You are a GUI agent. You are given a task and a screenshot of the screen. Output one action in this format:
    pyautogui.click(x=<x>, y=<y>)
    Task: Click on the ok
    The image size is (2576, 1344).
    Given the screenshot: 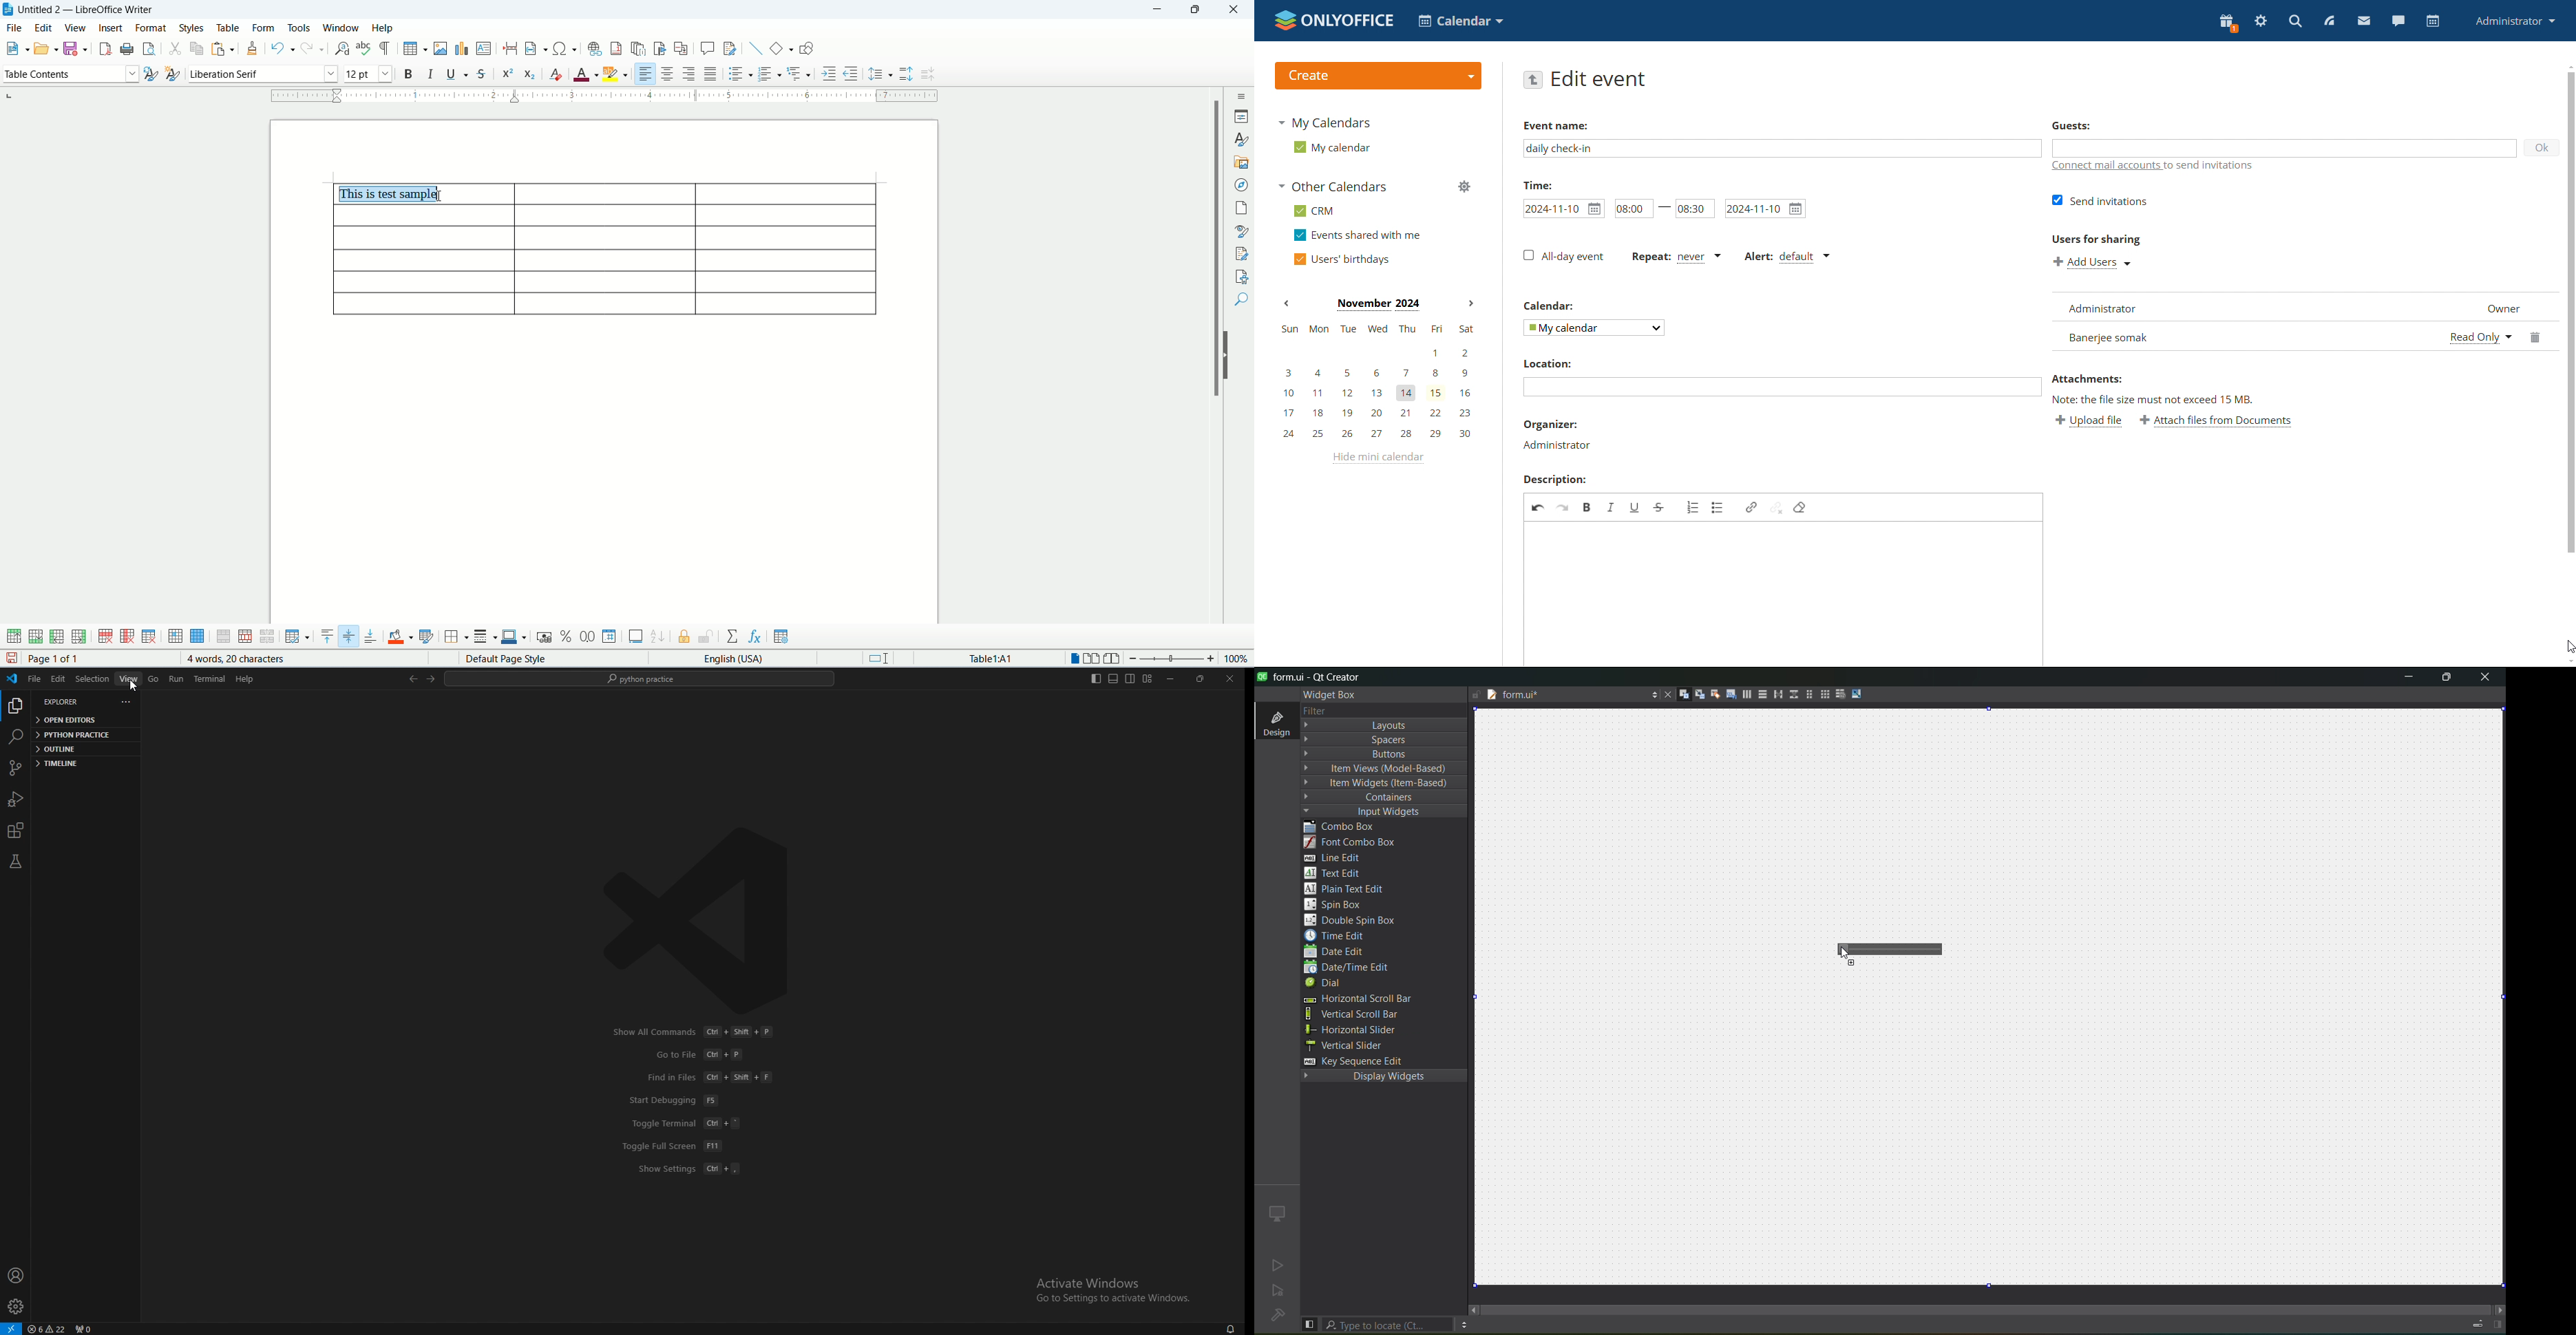 What is the action you would take?
    pyautogui.click(x=2536, y=151)
    